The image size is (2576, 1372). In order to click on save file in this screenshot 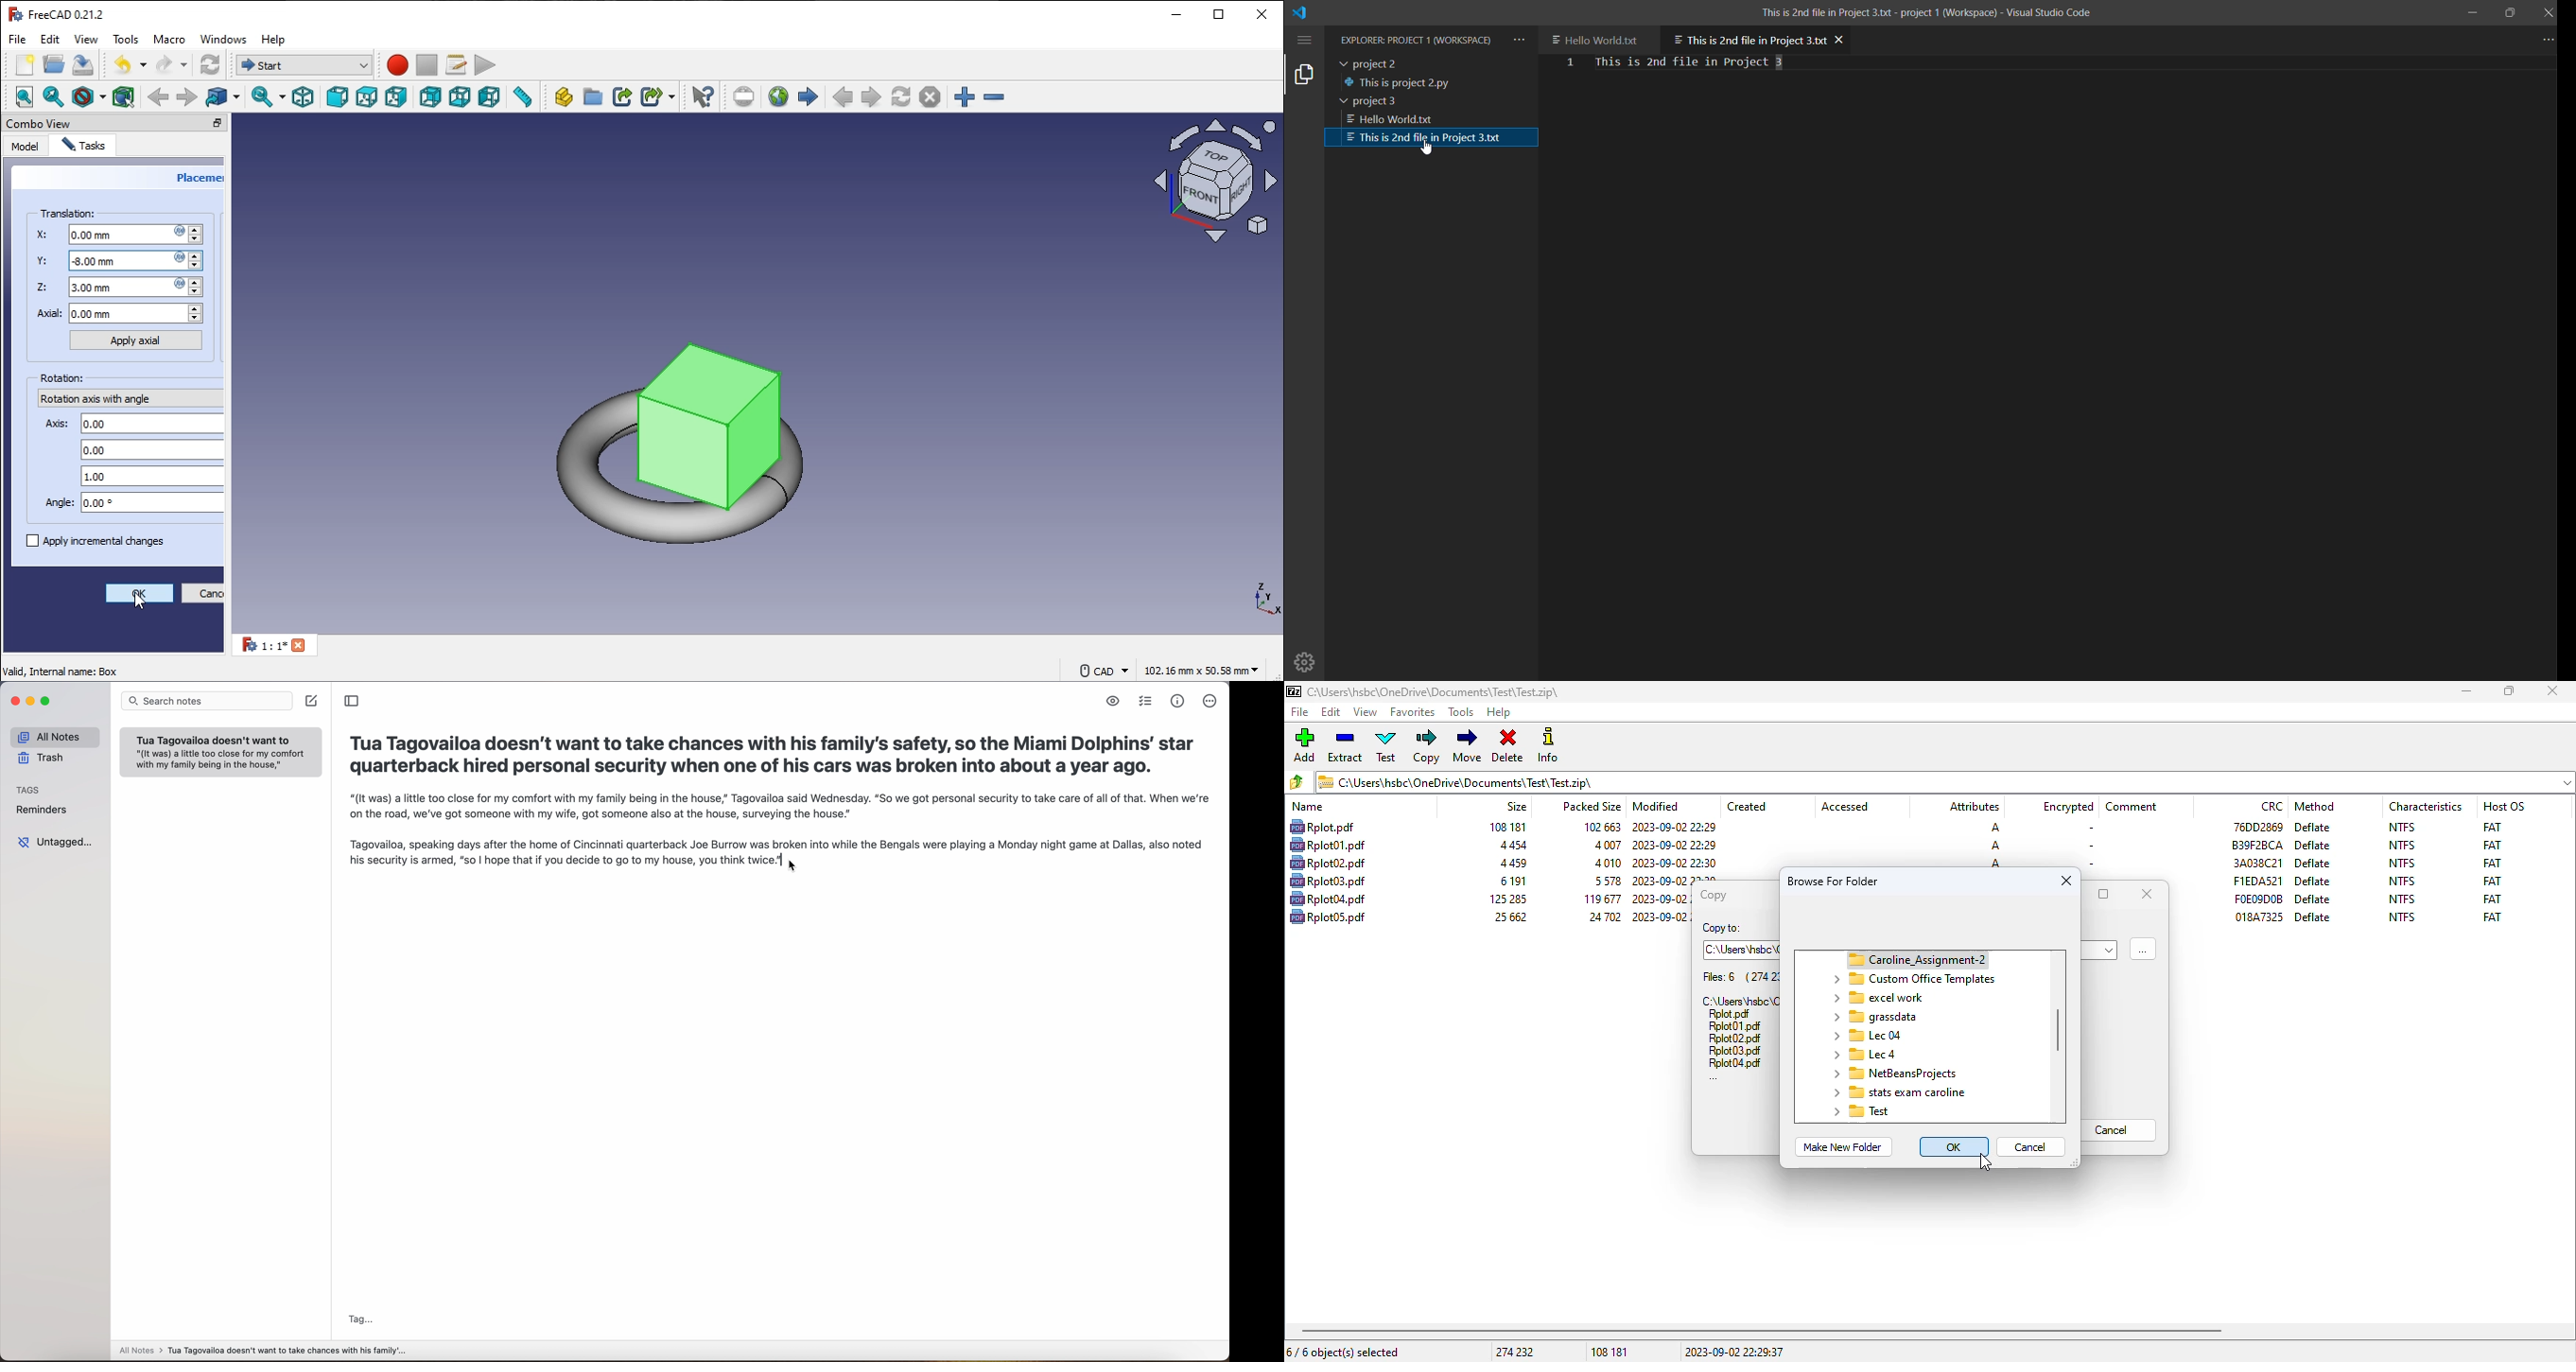, I will do `click(84, 65)`.